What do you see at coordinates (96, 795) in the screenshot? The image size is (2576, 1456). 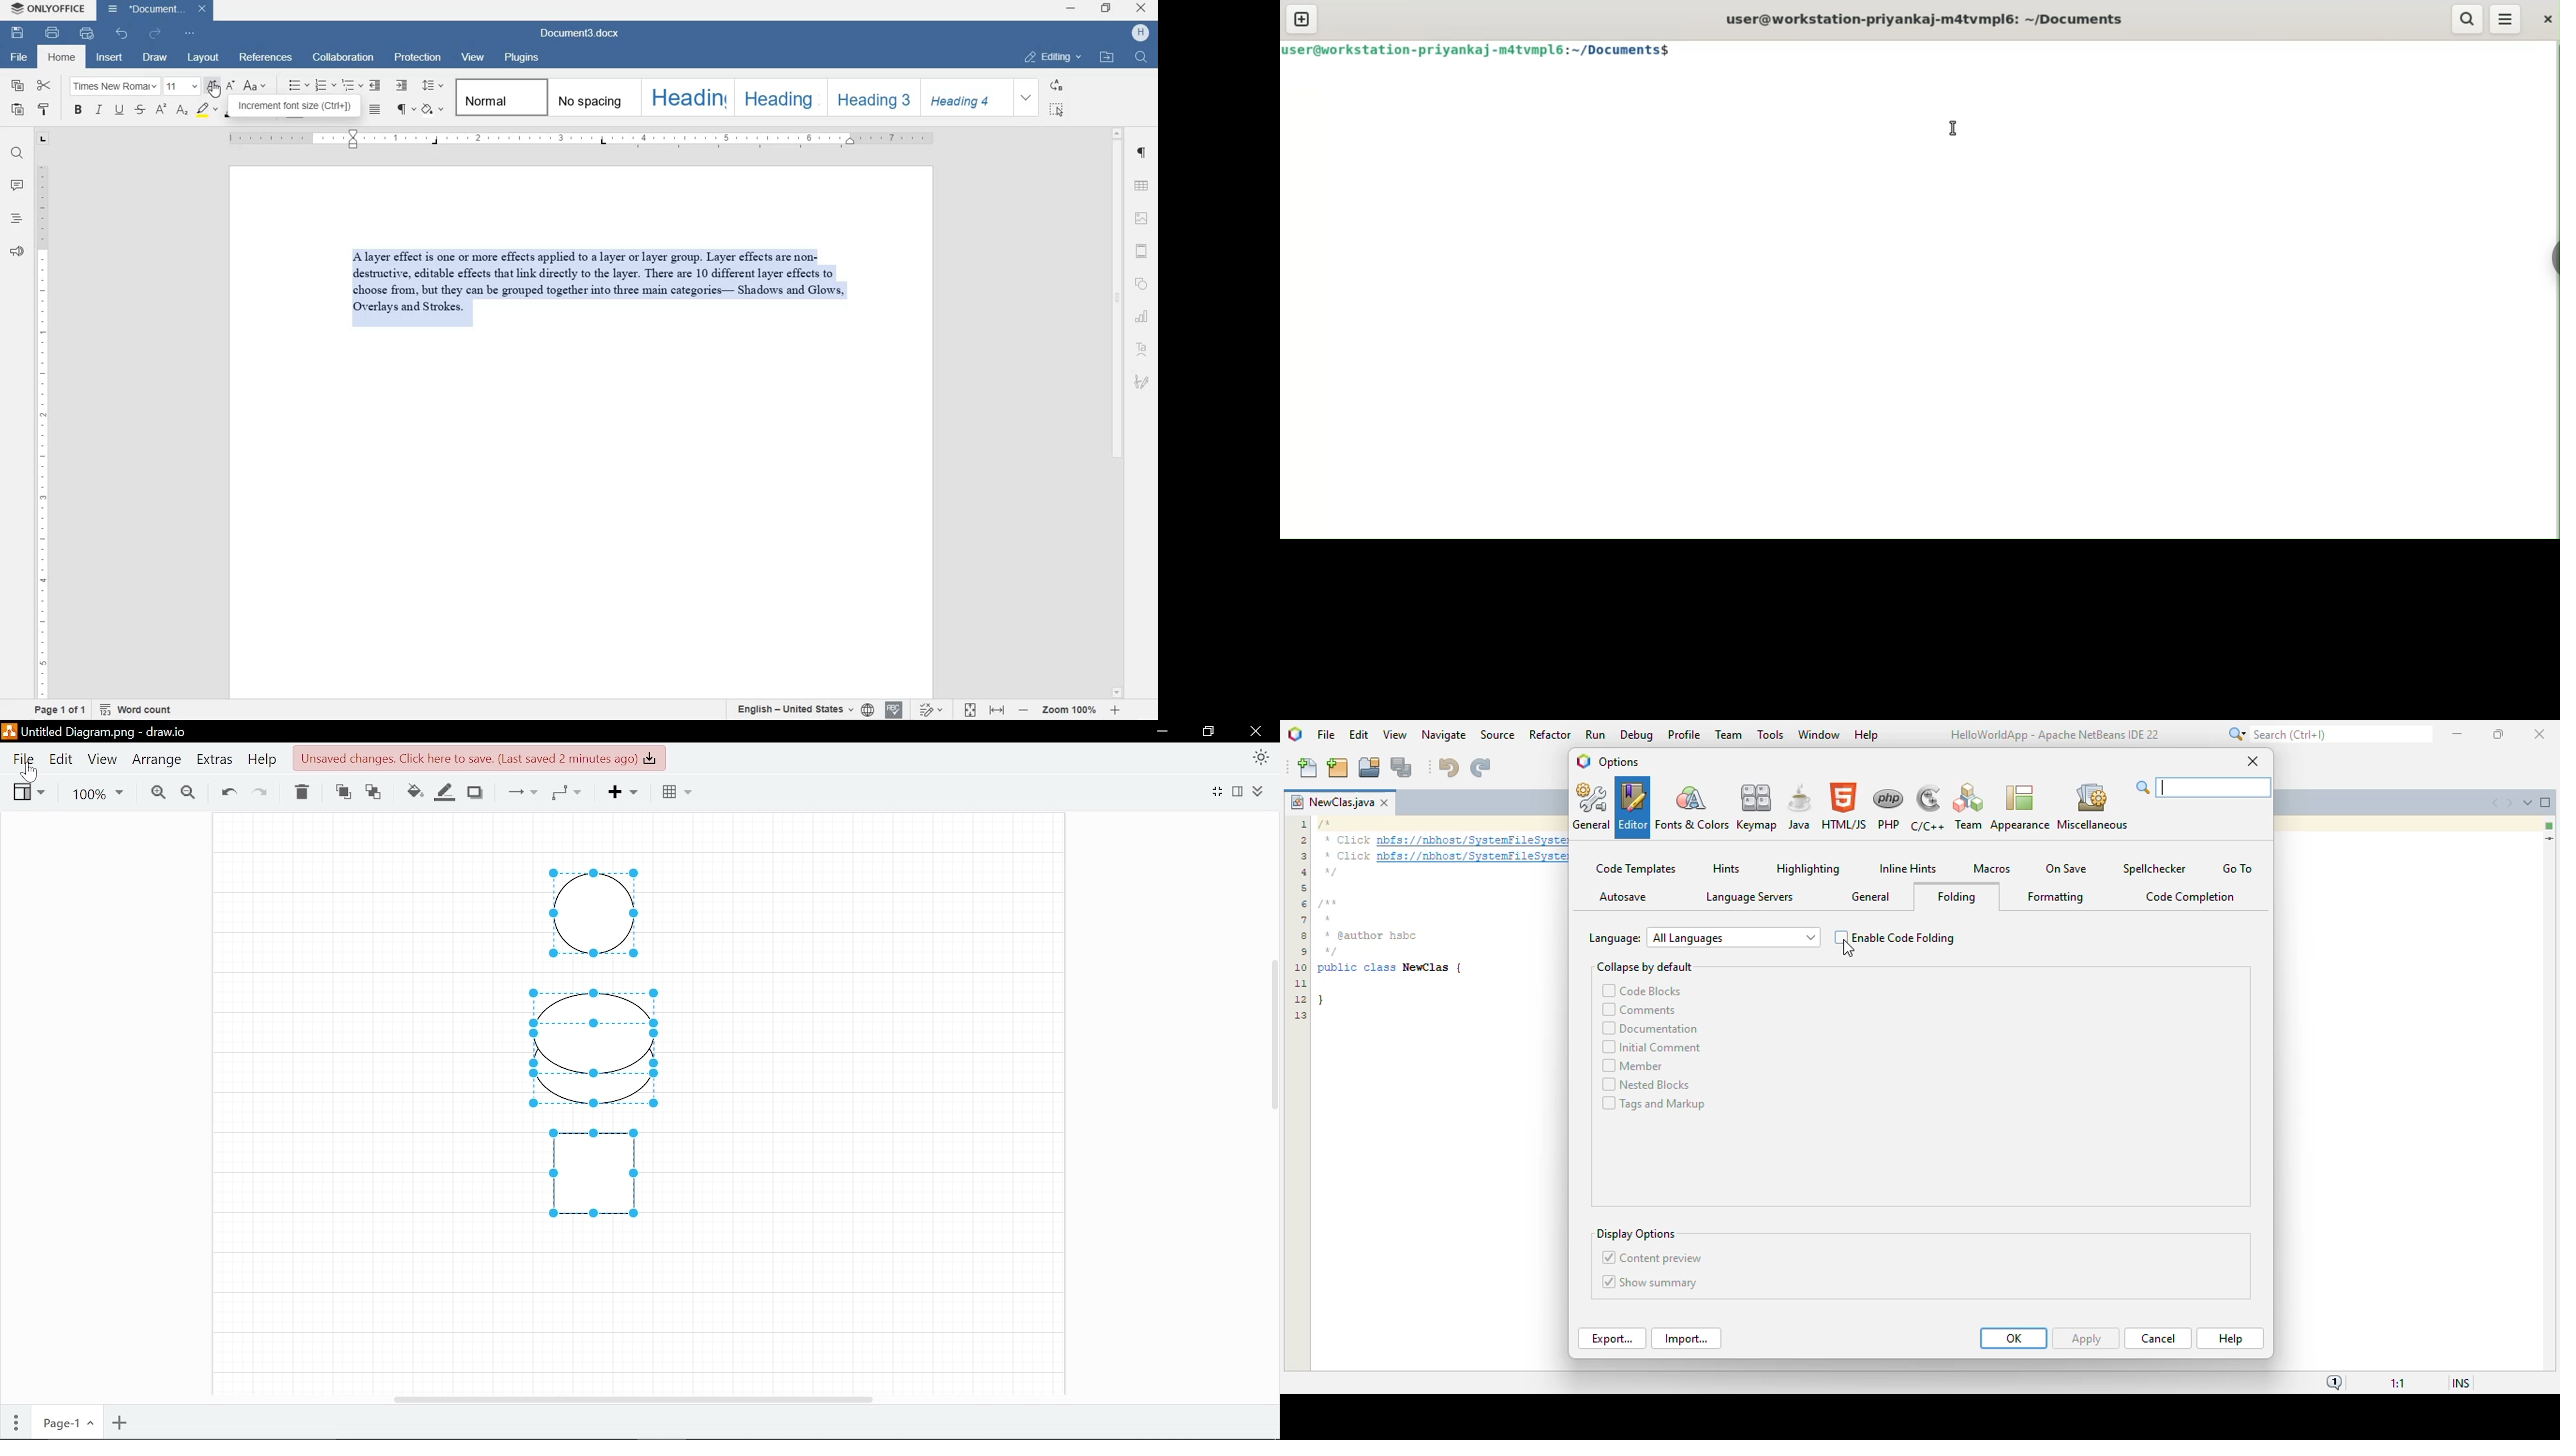 I see `Current zoom` at bounding box center [96, 795].